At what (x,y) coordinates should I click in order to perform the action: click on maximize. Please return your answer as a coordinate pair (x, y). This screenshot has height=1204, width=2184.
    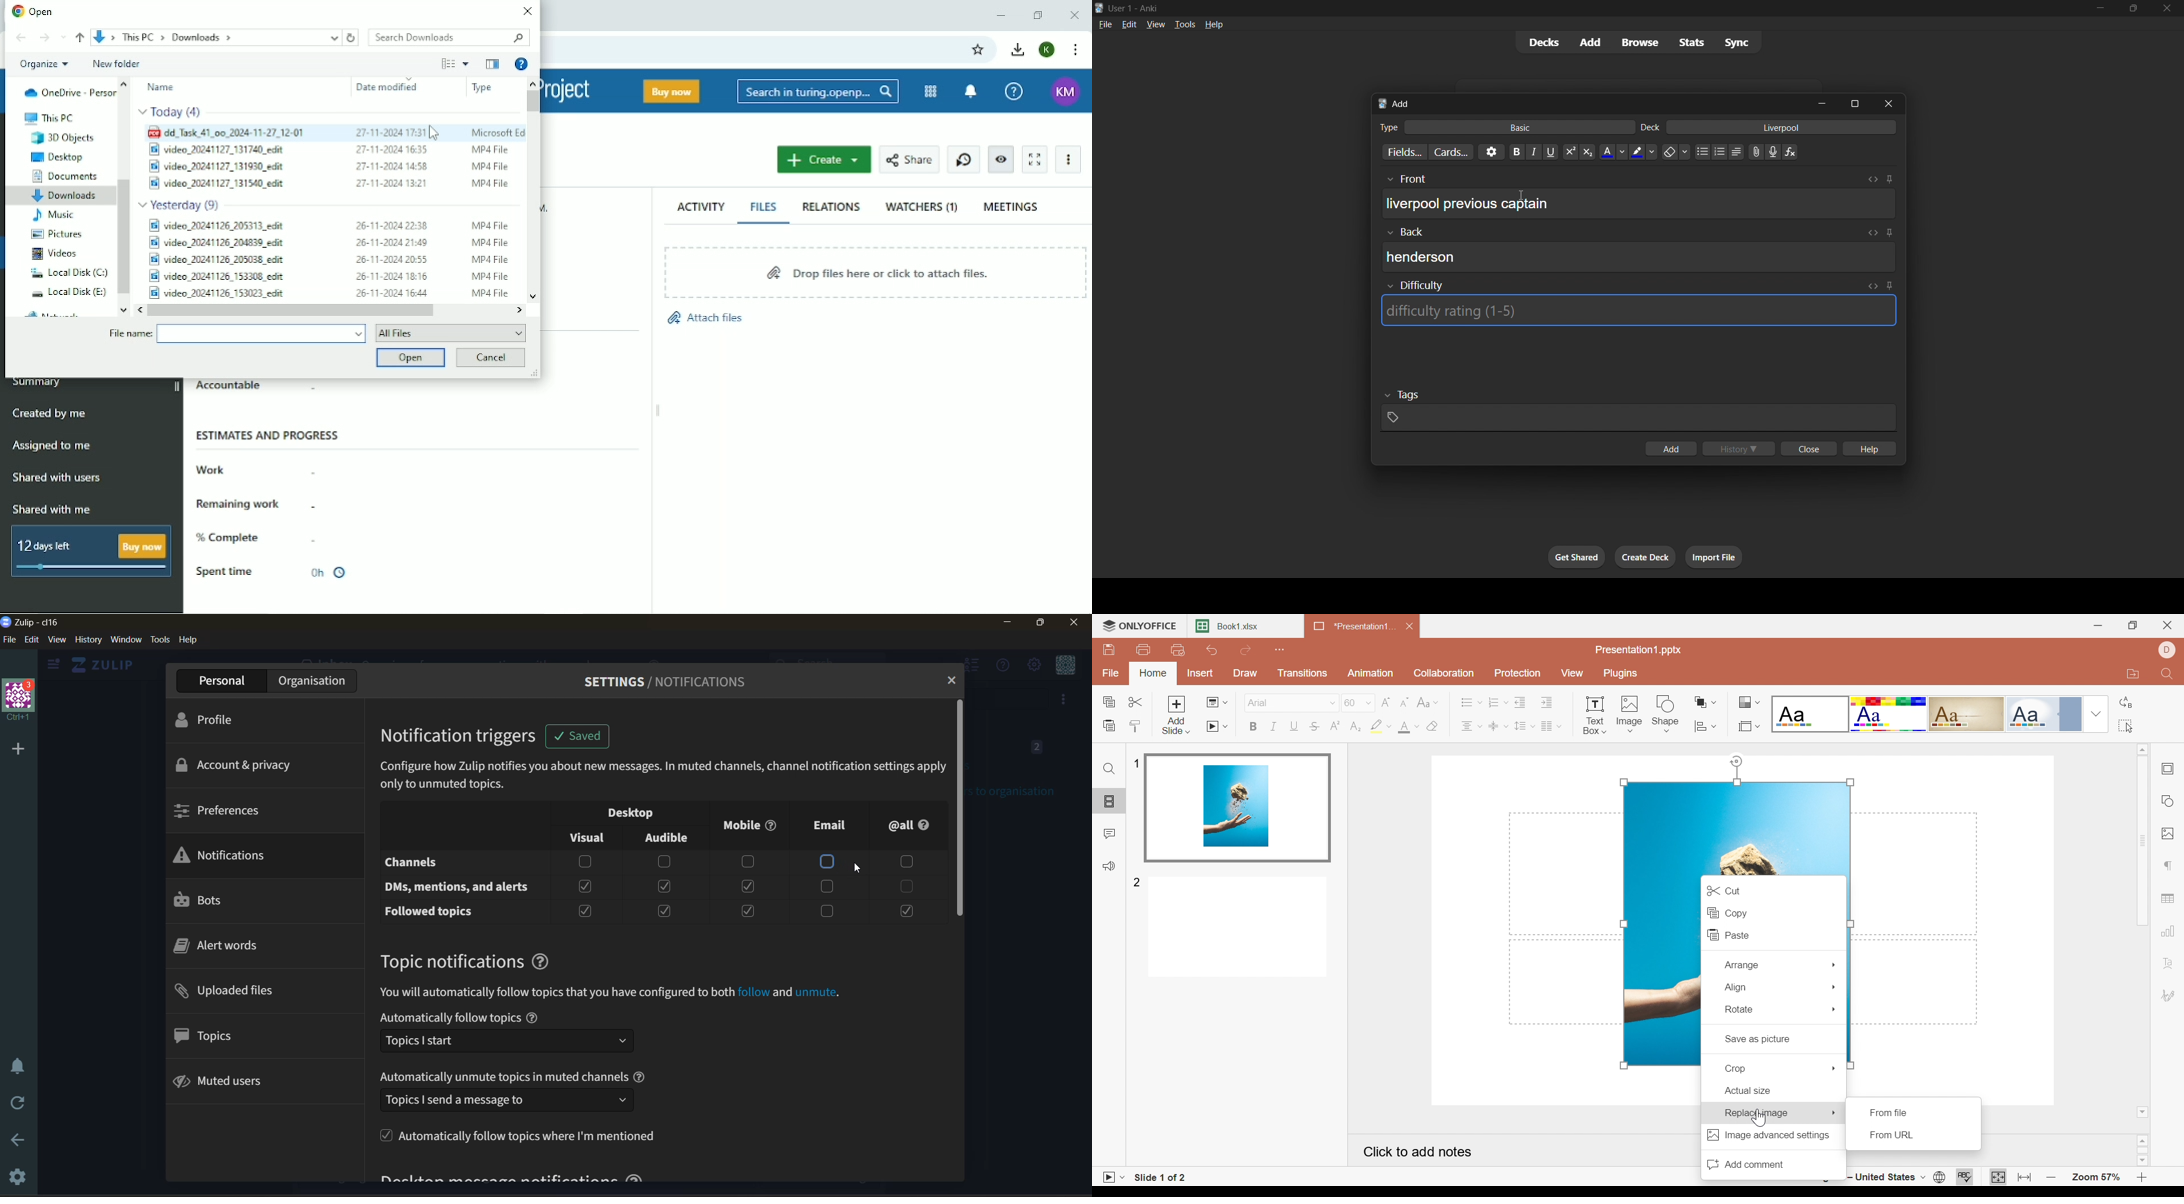
    Looking at the image, I should click on (1038, 624).